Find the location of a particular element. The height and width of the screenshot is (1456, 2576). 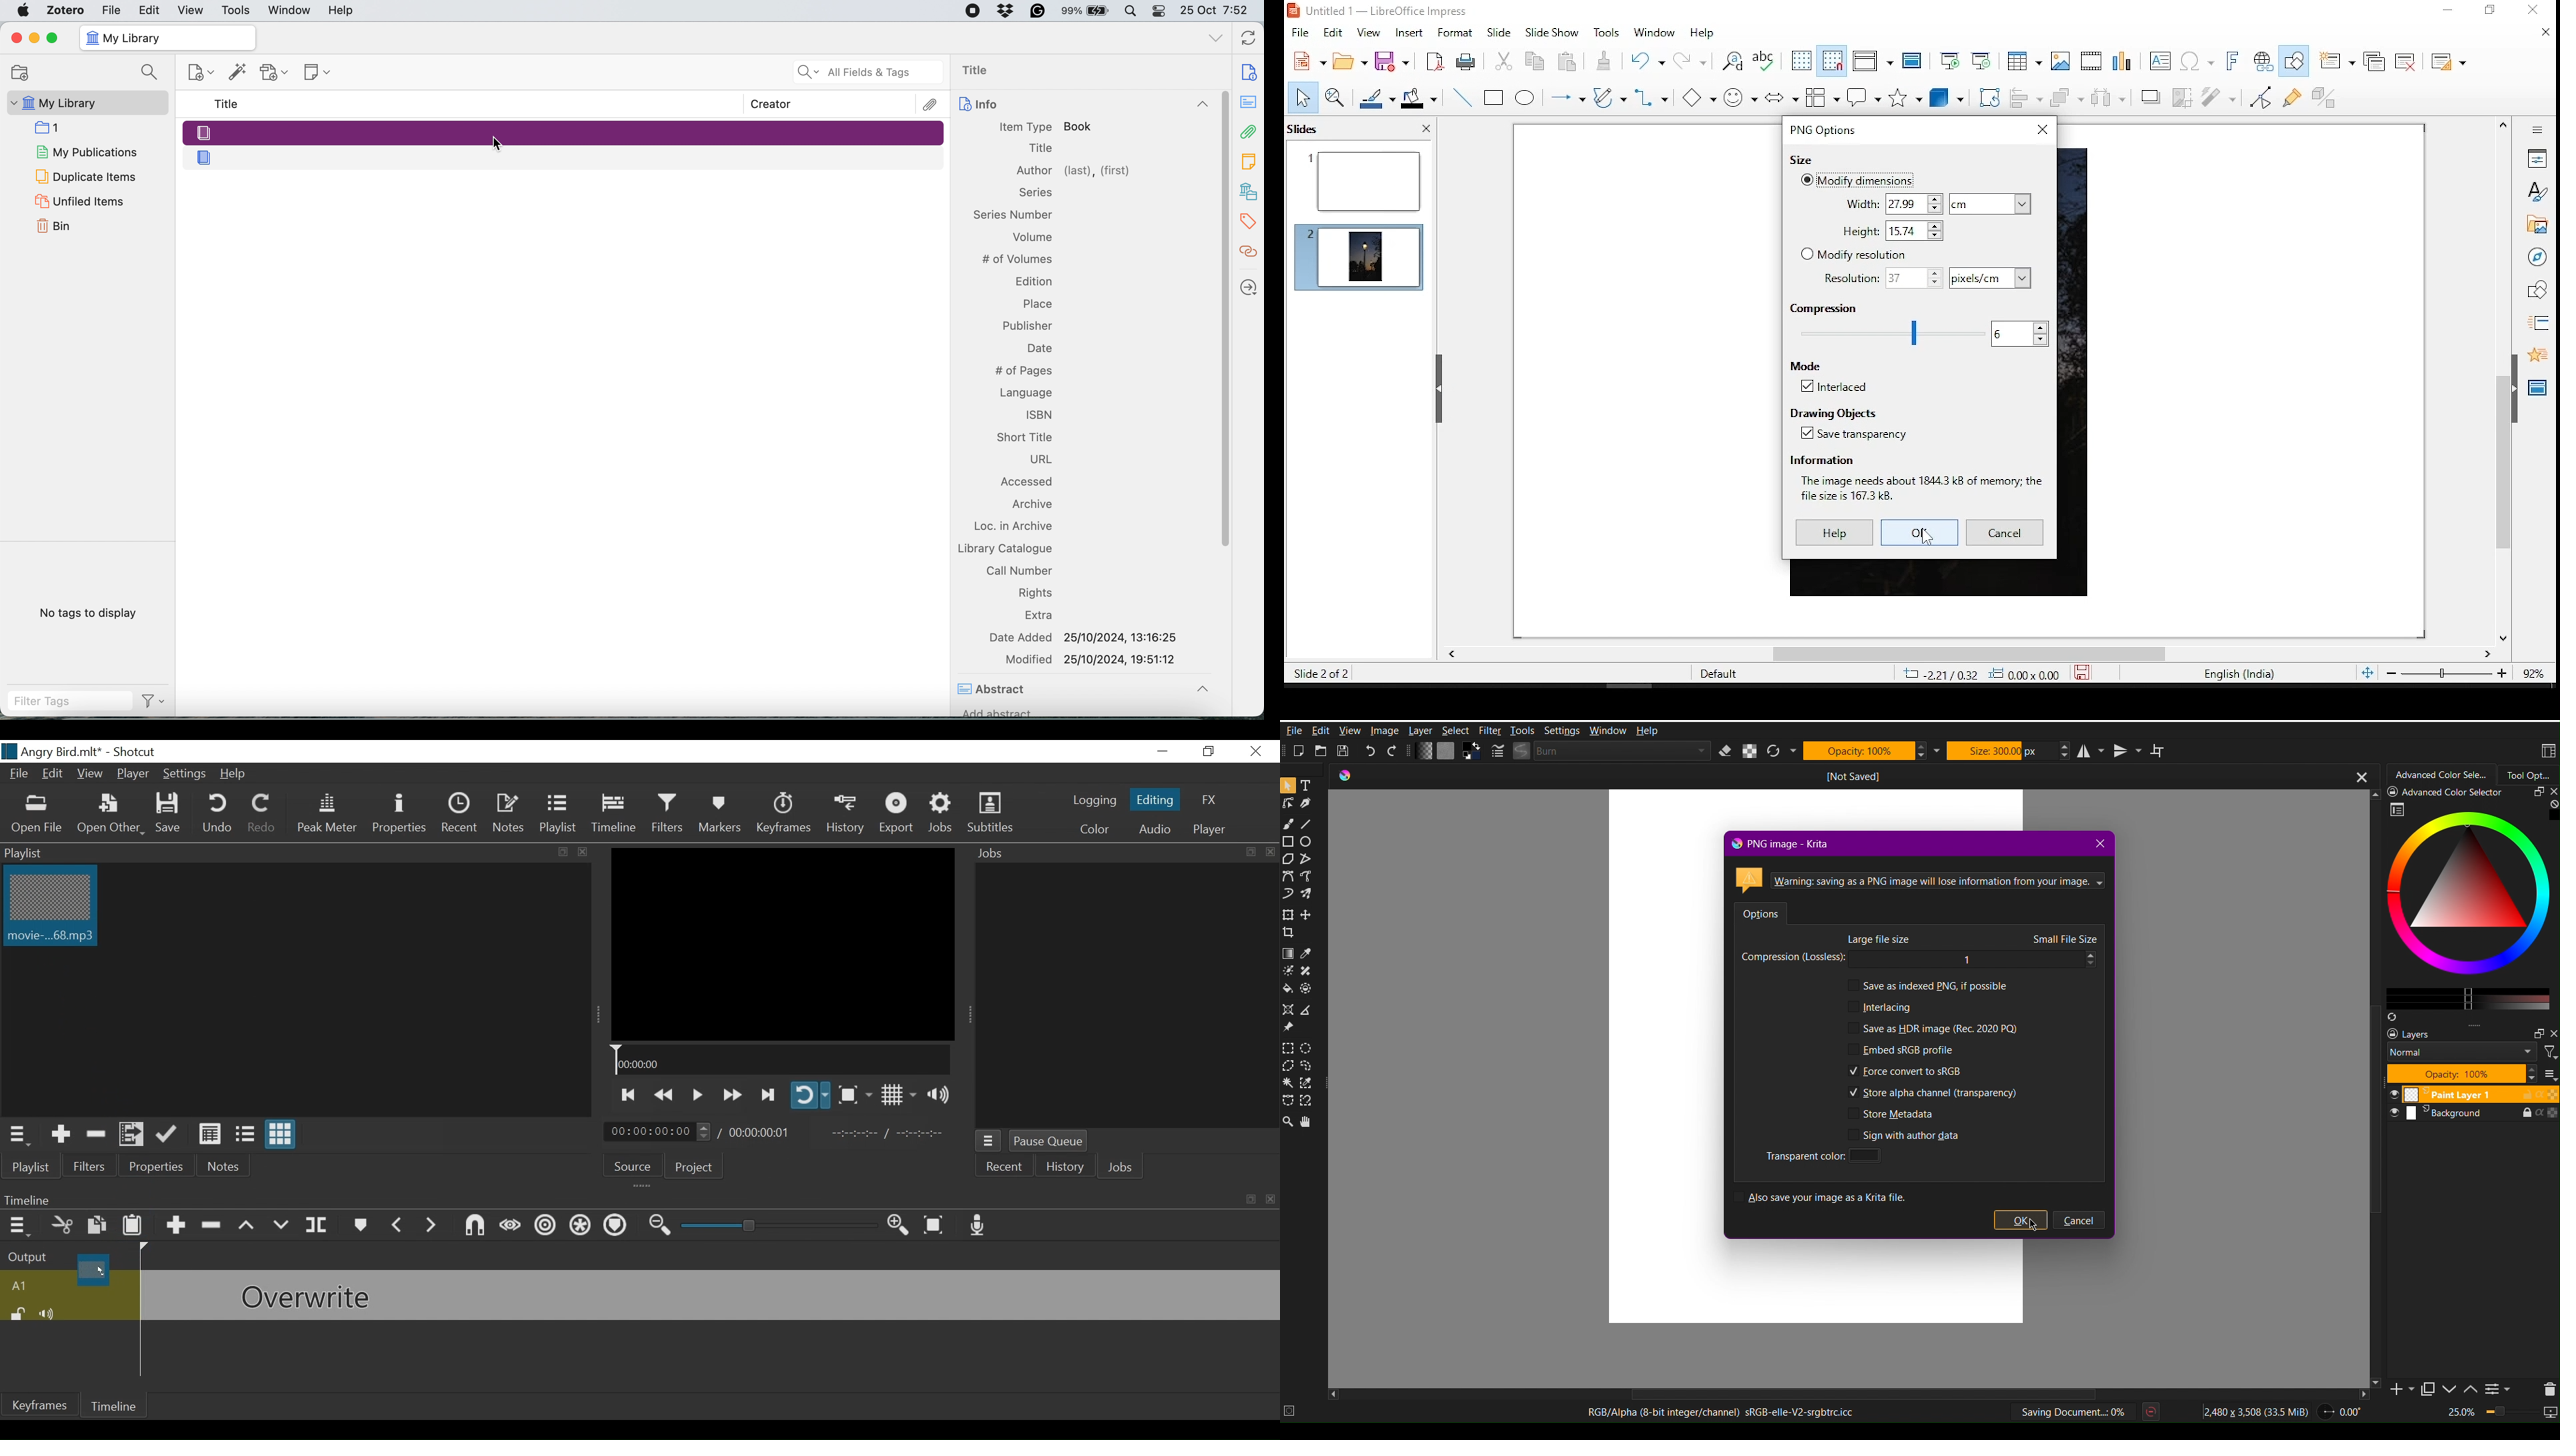

Audio is located at coordinates (1154, 829).